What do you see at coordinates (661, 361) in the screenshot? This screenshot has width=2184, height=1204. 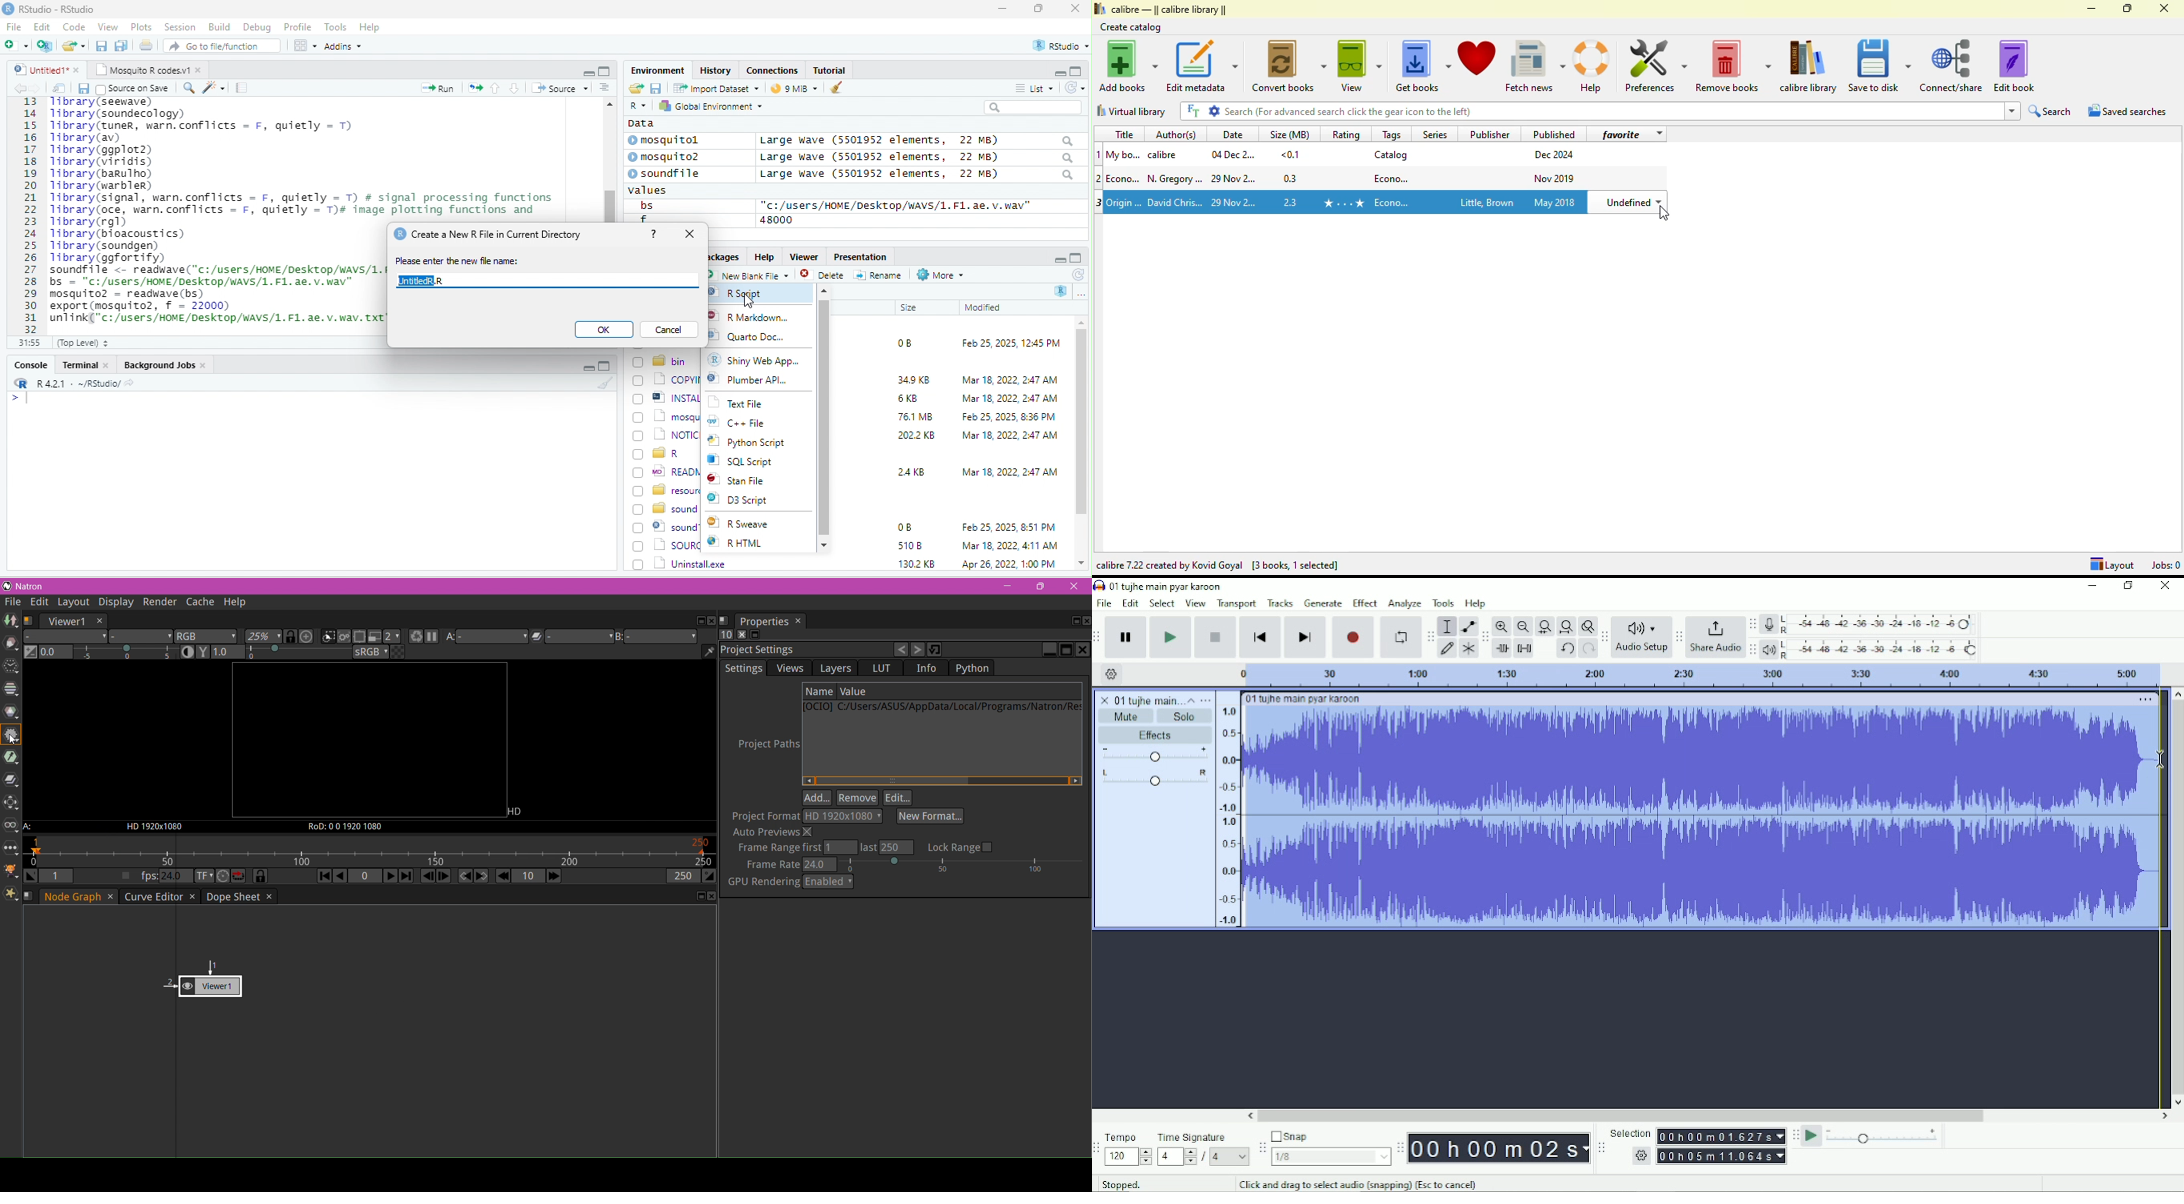 I see `Ld bin` at bounding box center [661, 361].